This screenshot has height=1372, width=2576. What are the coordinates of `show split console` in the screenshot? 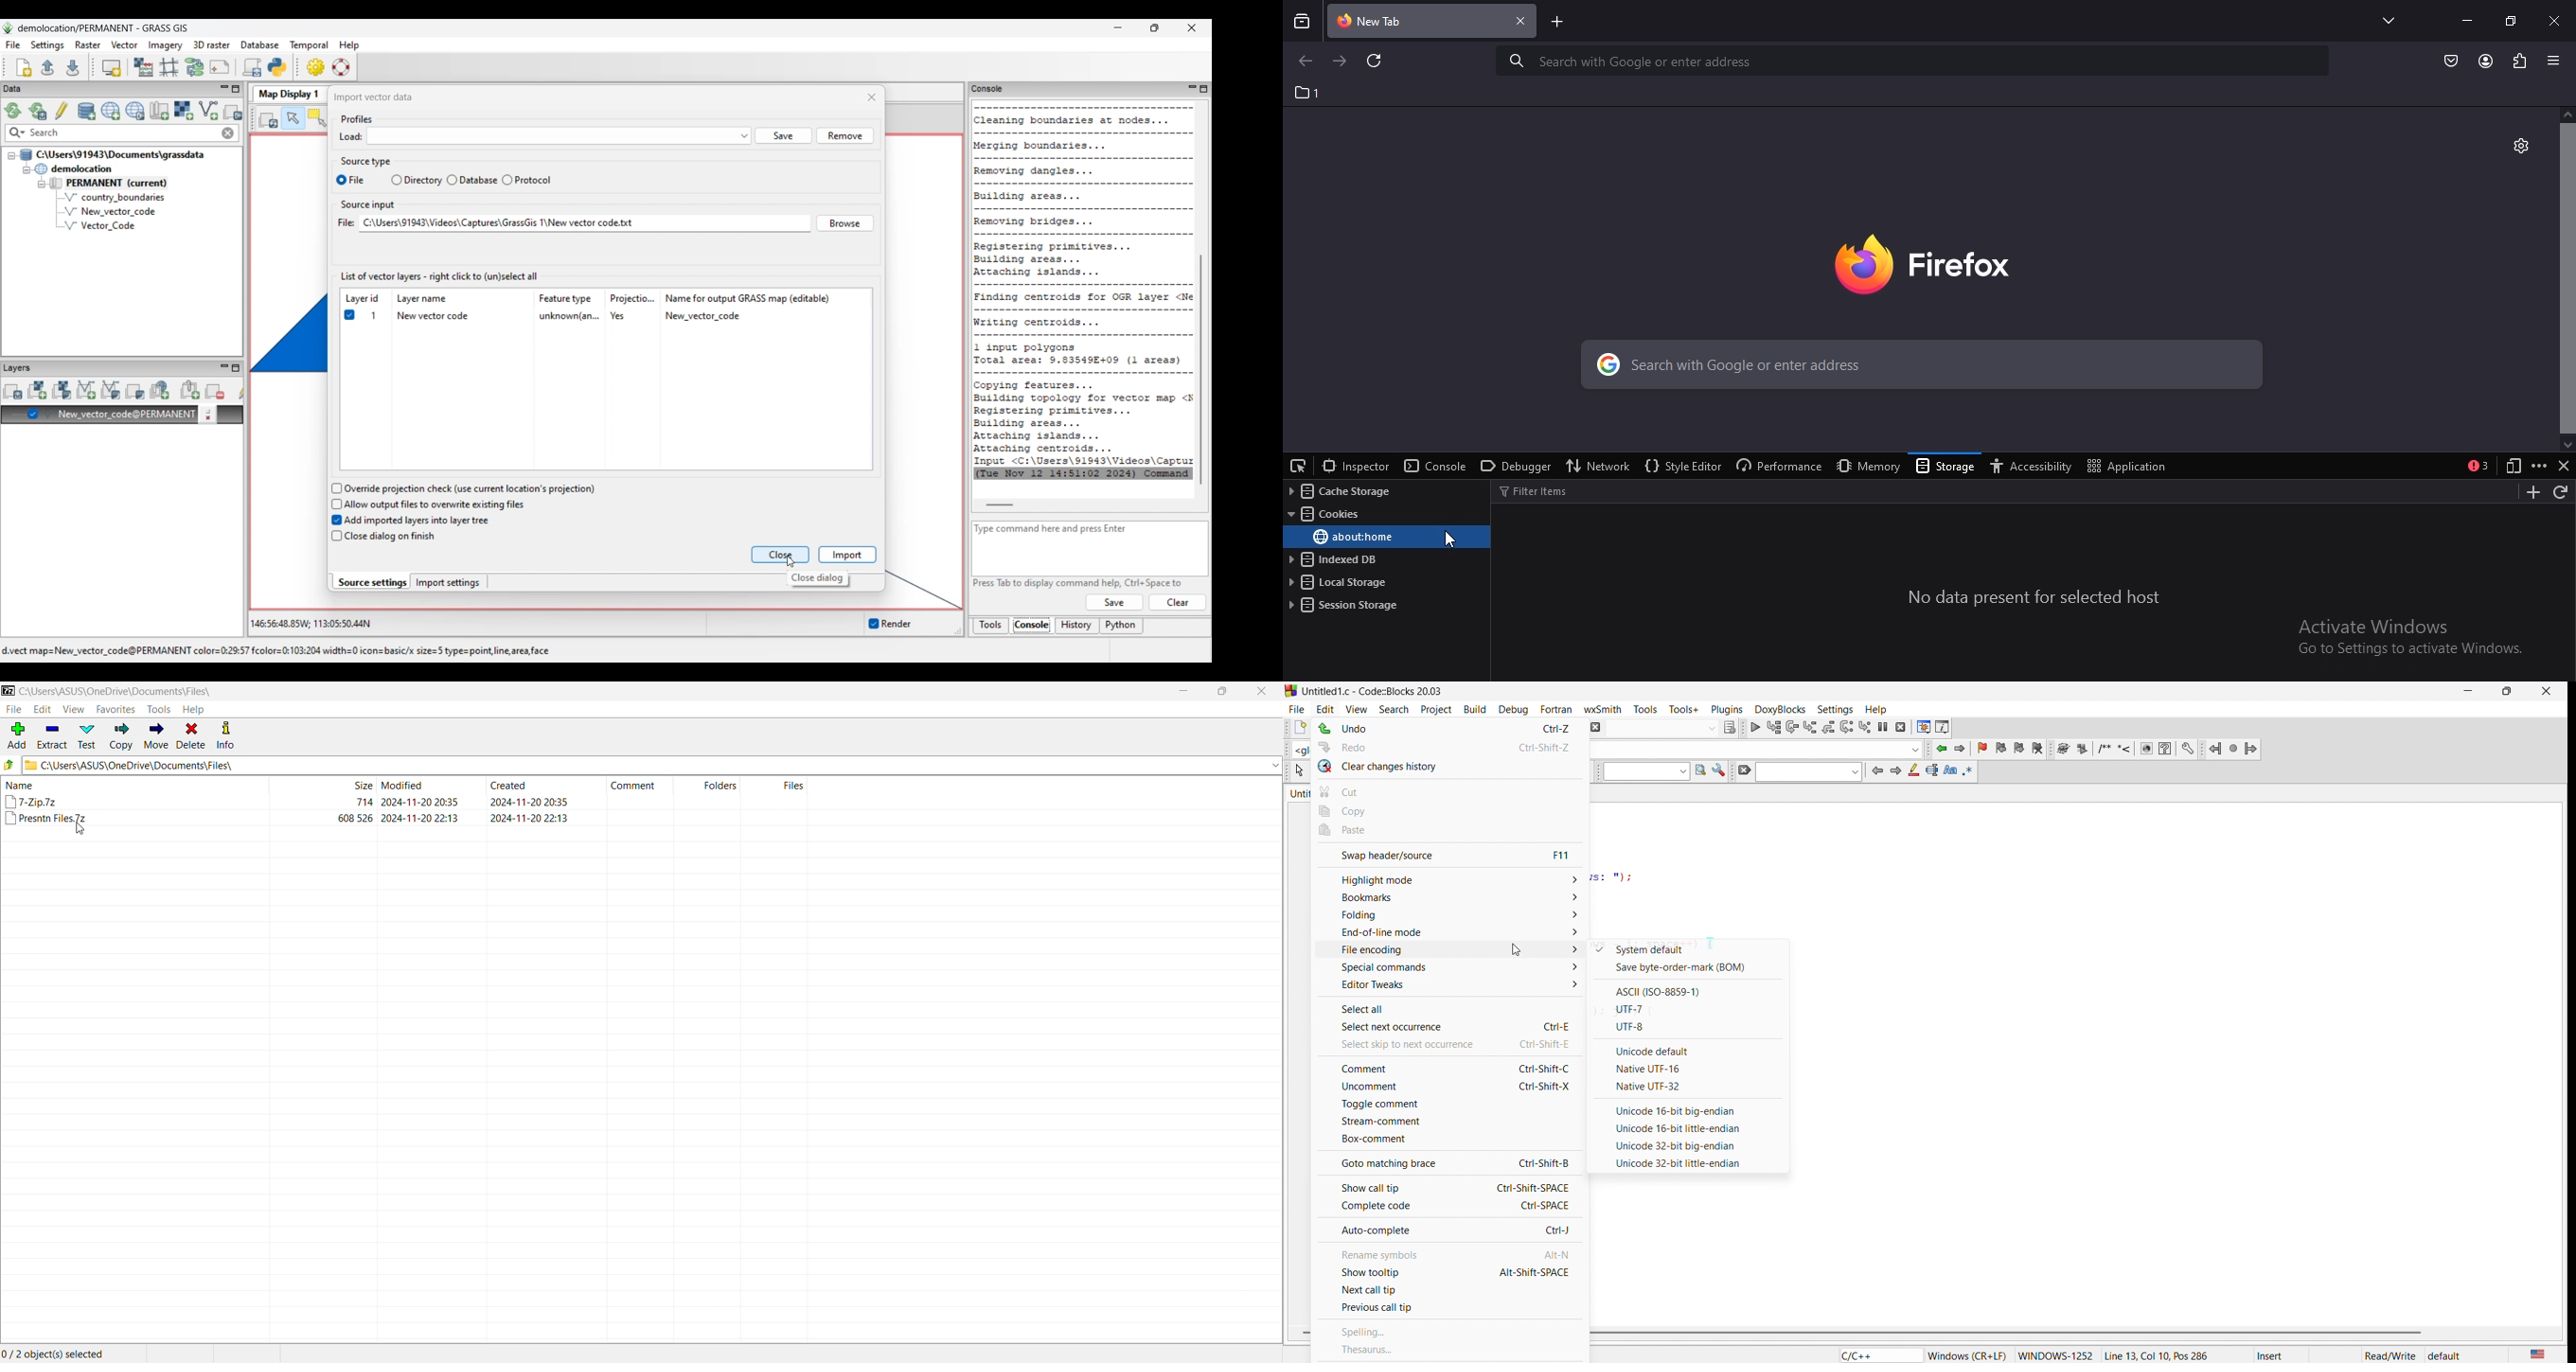 It's located at (2478, 466).